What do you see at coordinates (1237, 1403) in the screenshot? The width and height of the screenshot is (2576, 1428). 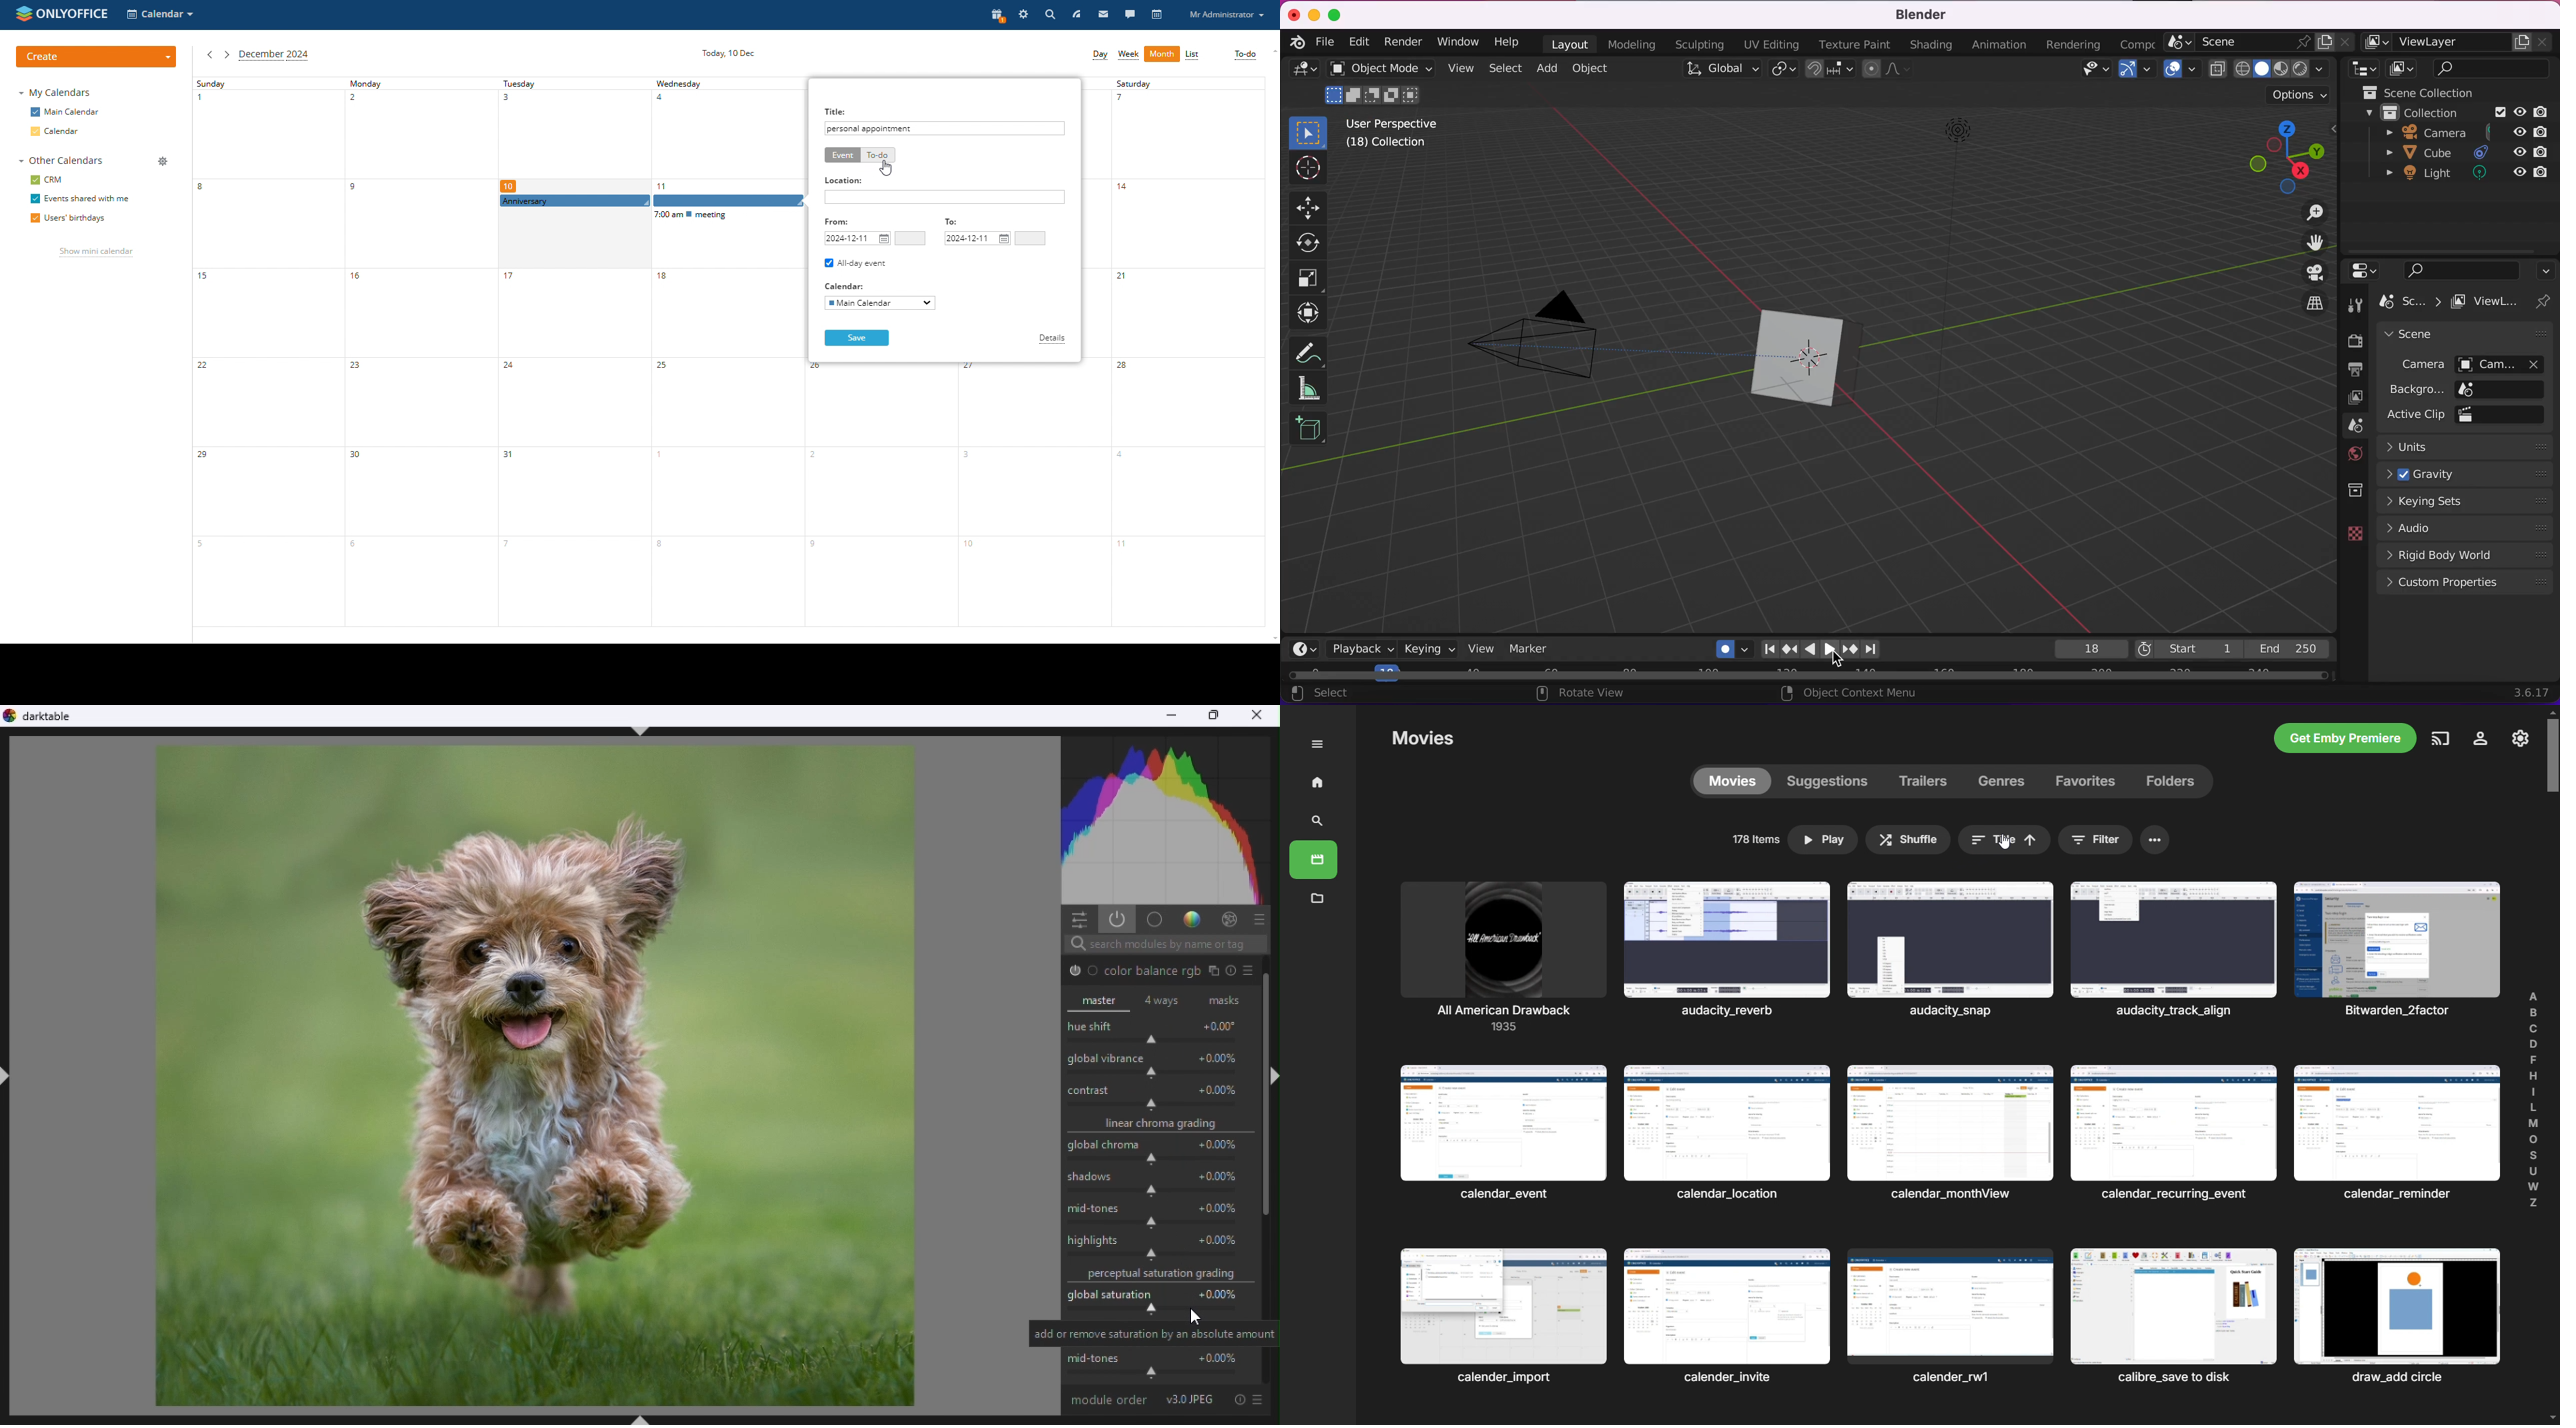 I see `` at bounding box center [1237, 1403].